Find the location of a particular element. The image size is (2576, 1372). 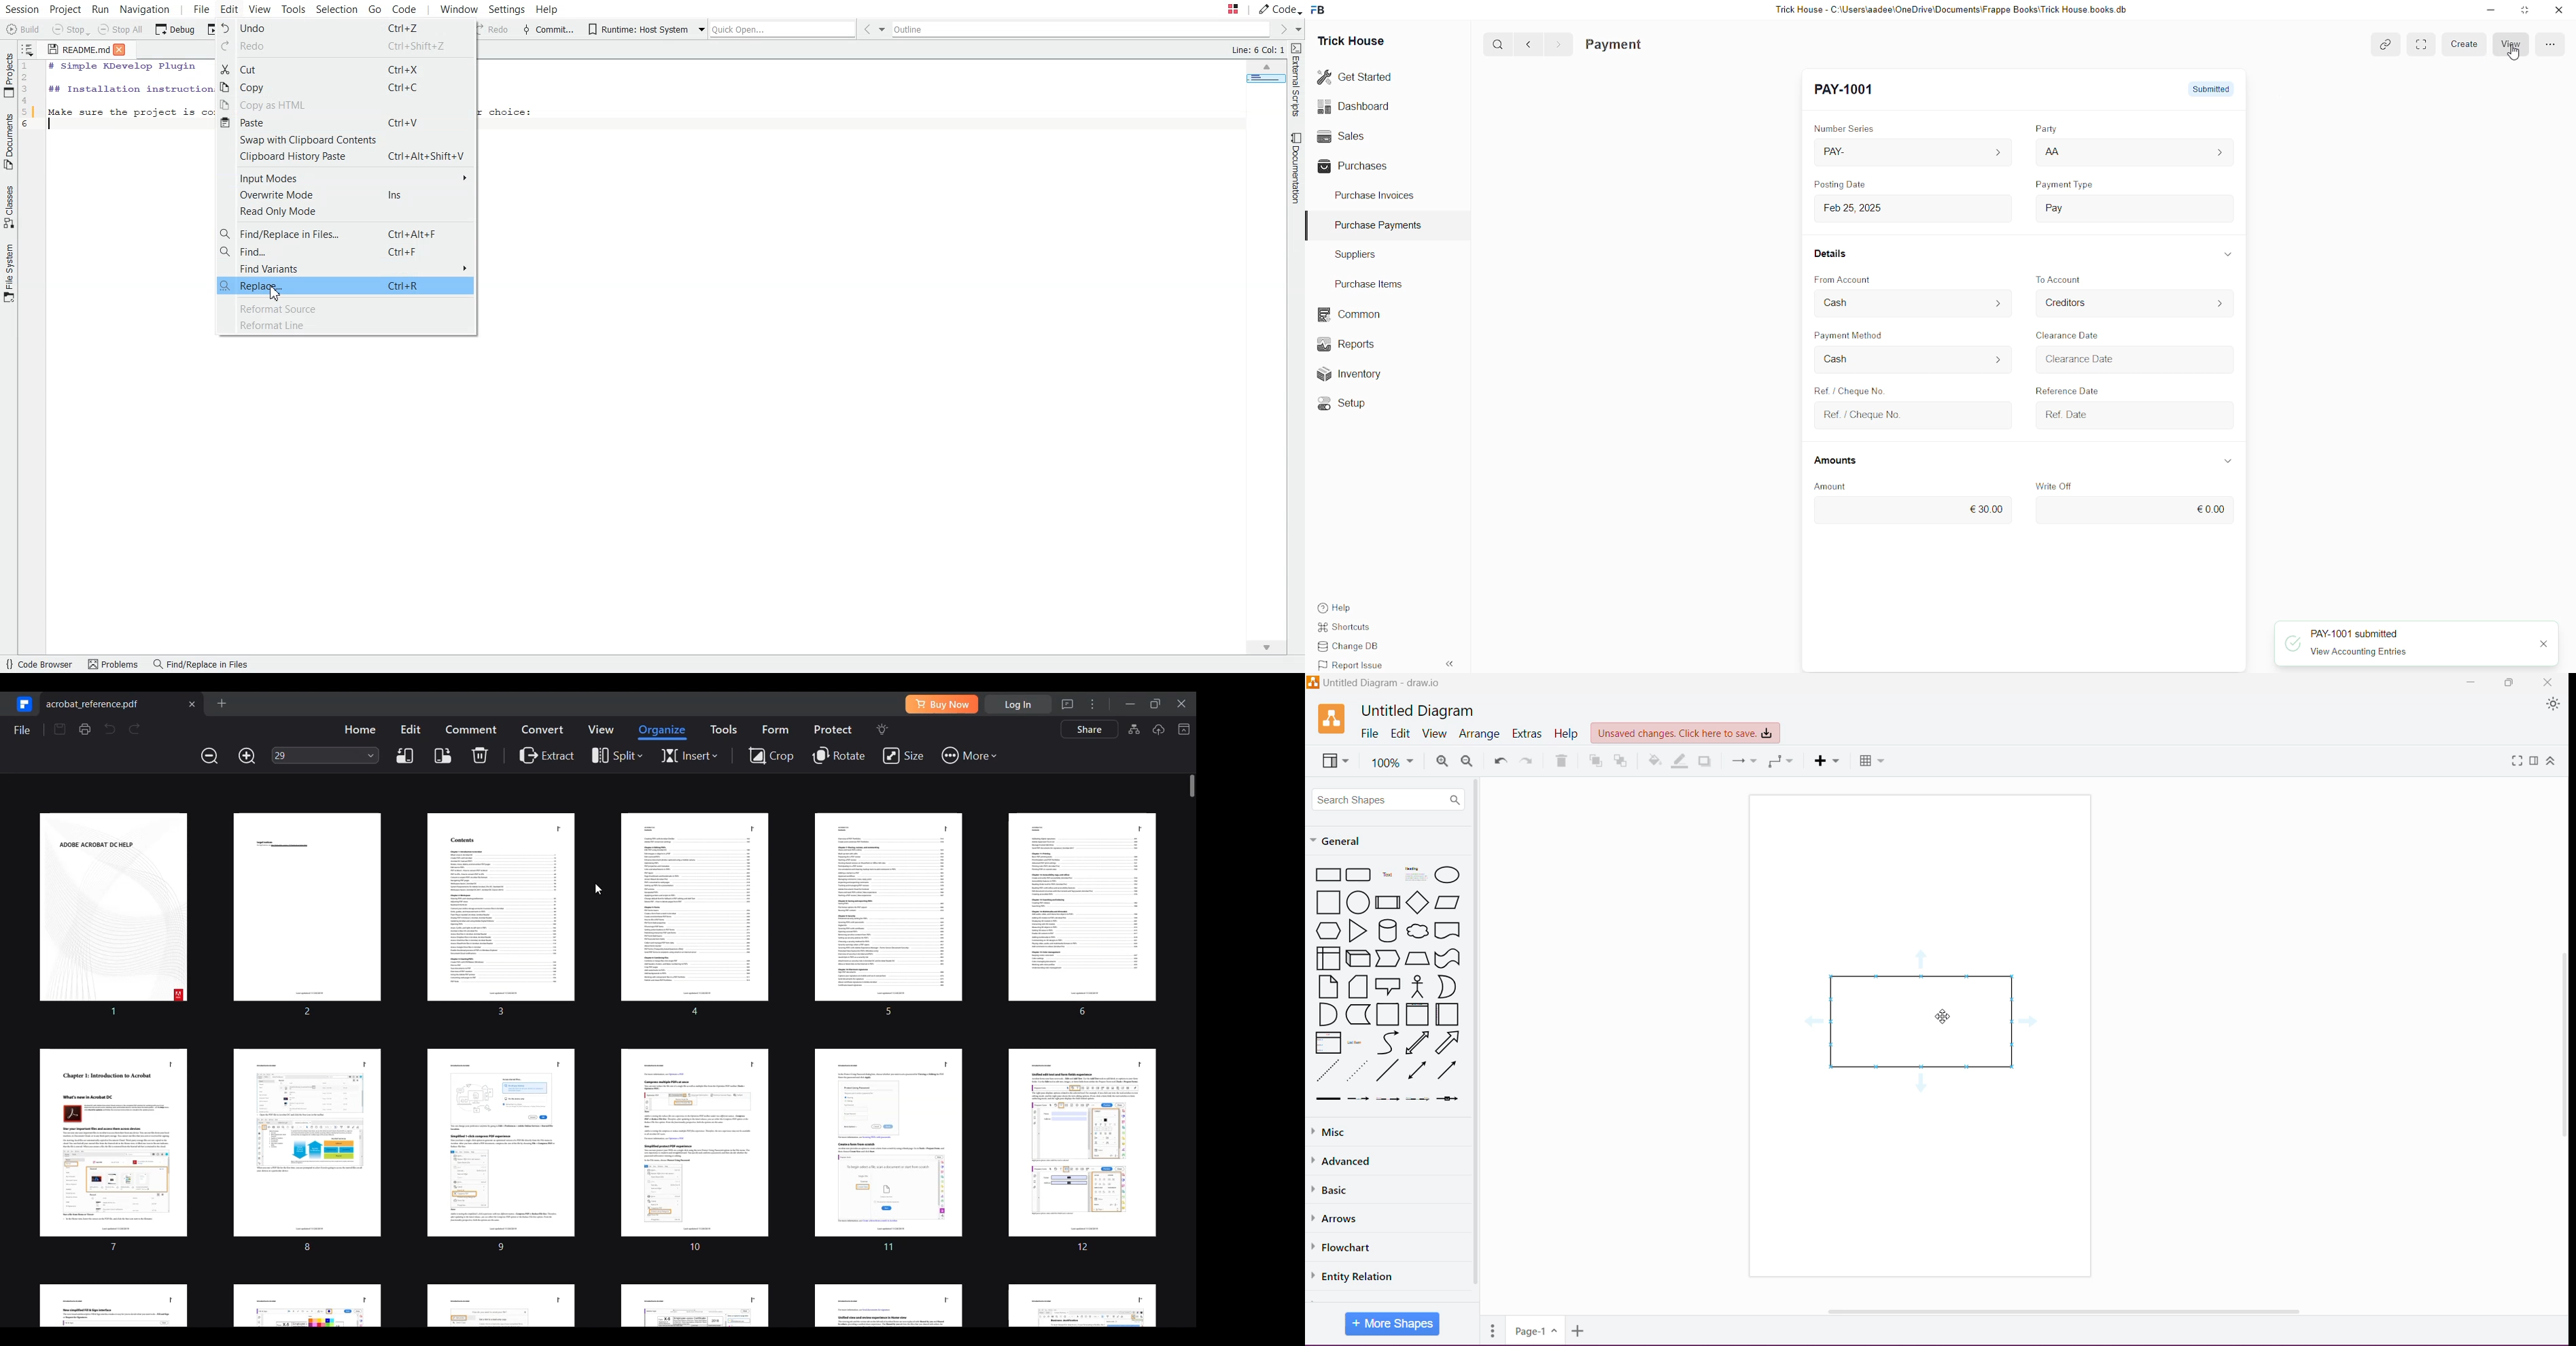

Shadow is located at coordinates (1705, 762).